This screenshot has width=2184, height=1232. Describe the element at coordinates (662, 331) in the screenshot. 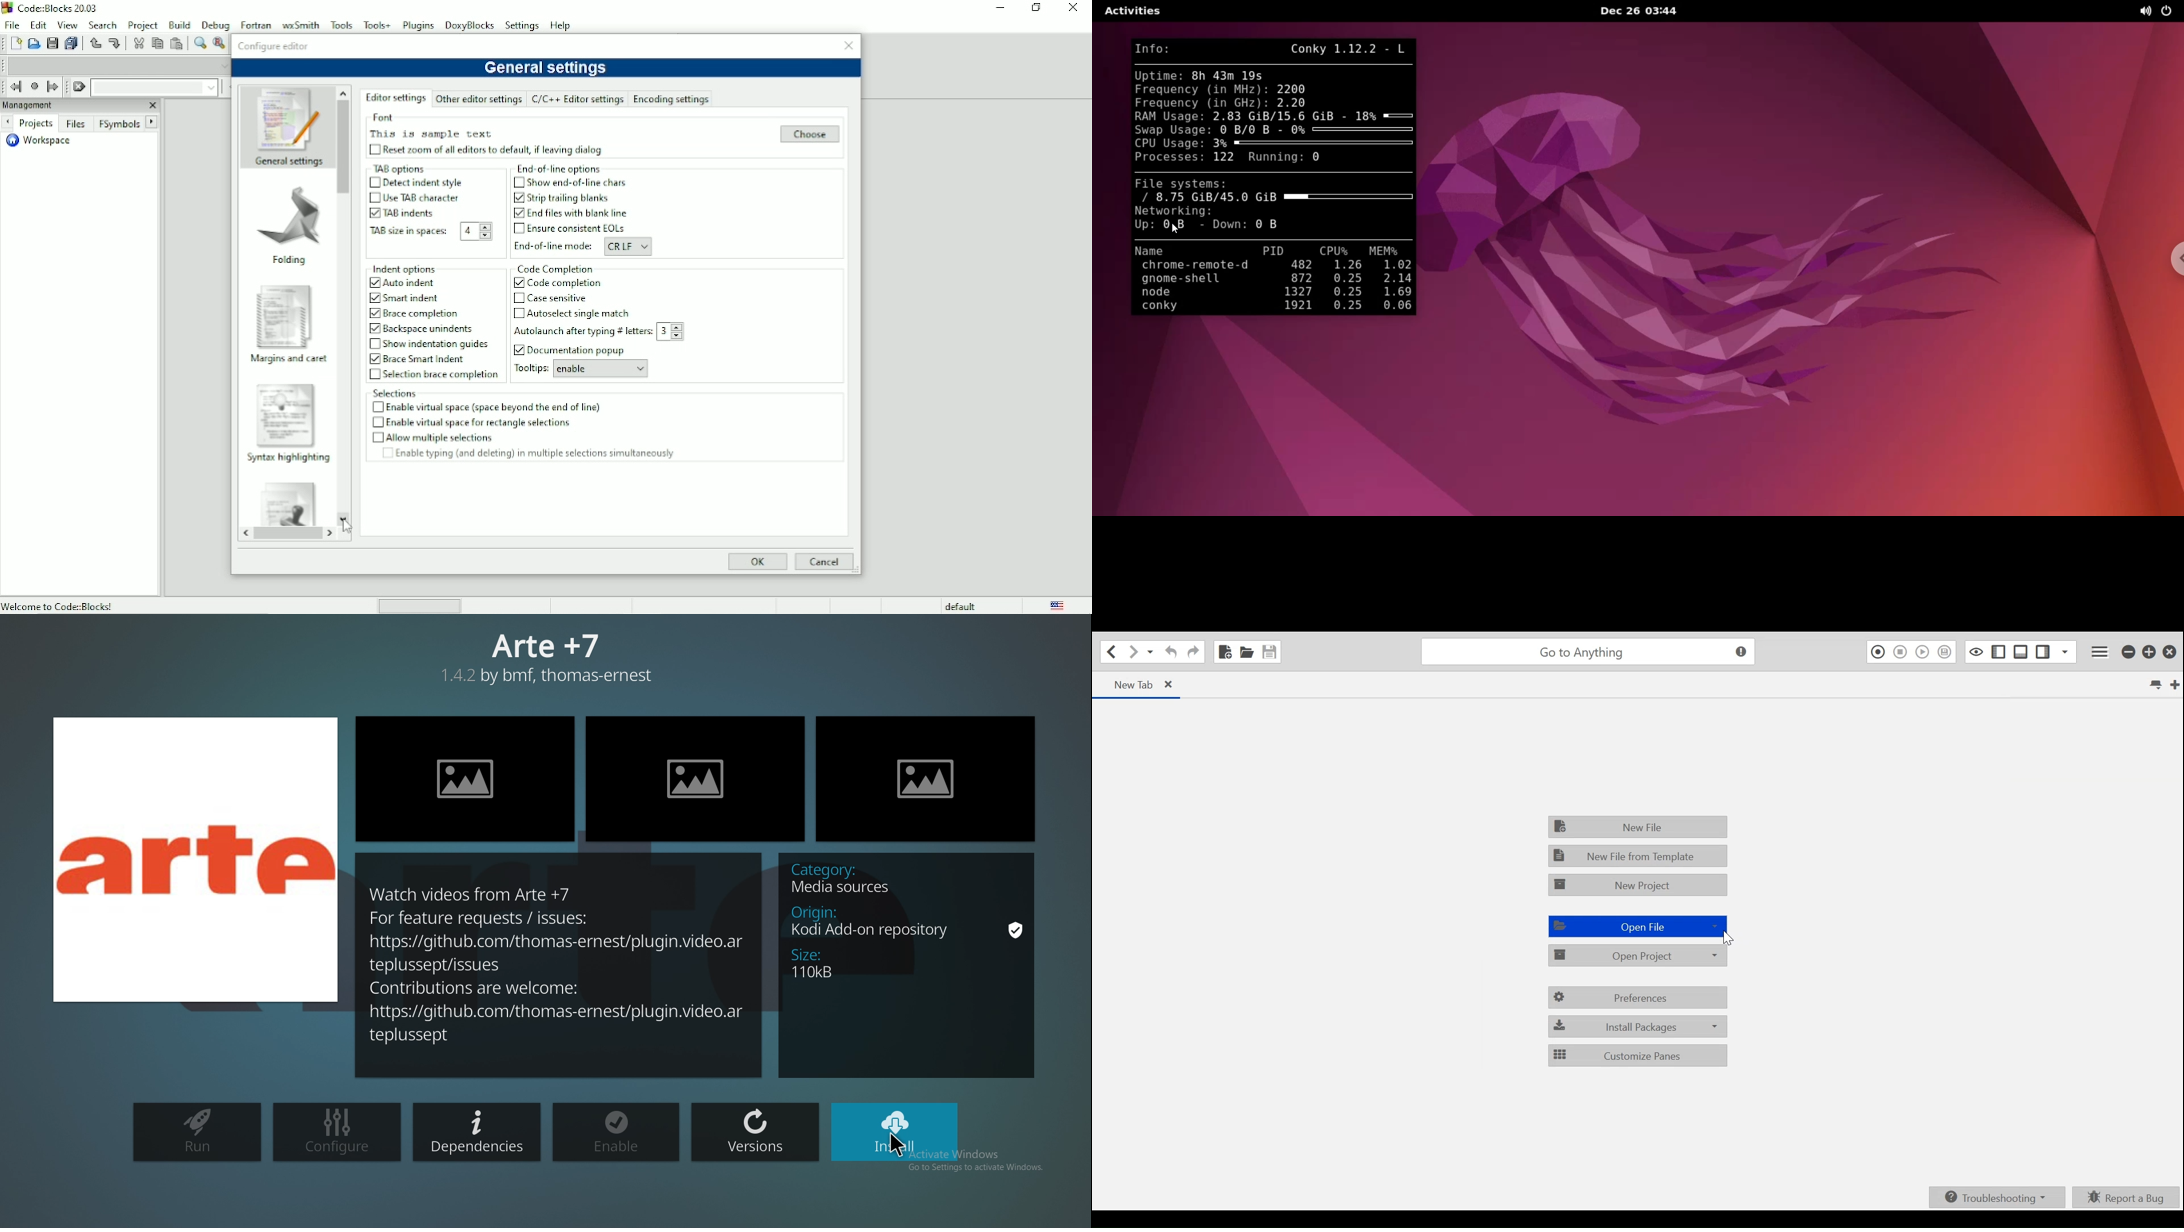

I see `3` at that location.